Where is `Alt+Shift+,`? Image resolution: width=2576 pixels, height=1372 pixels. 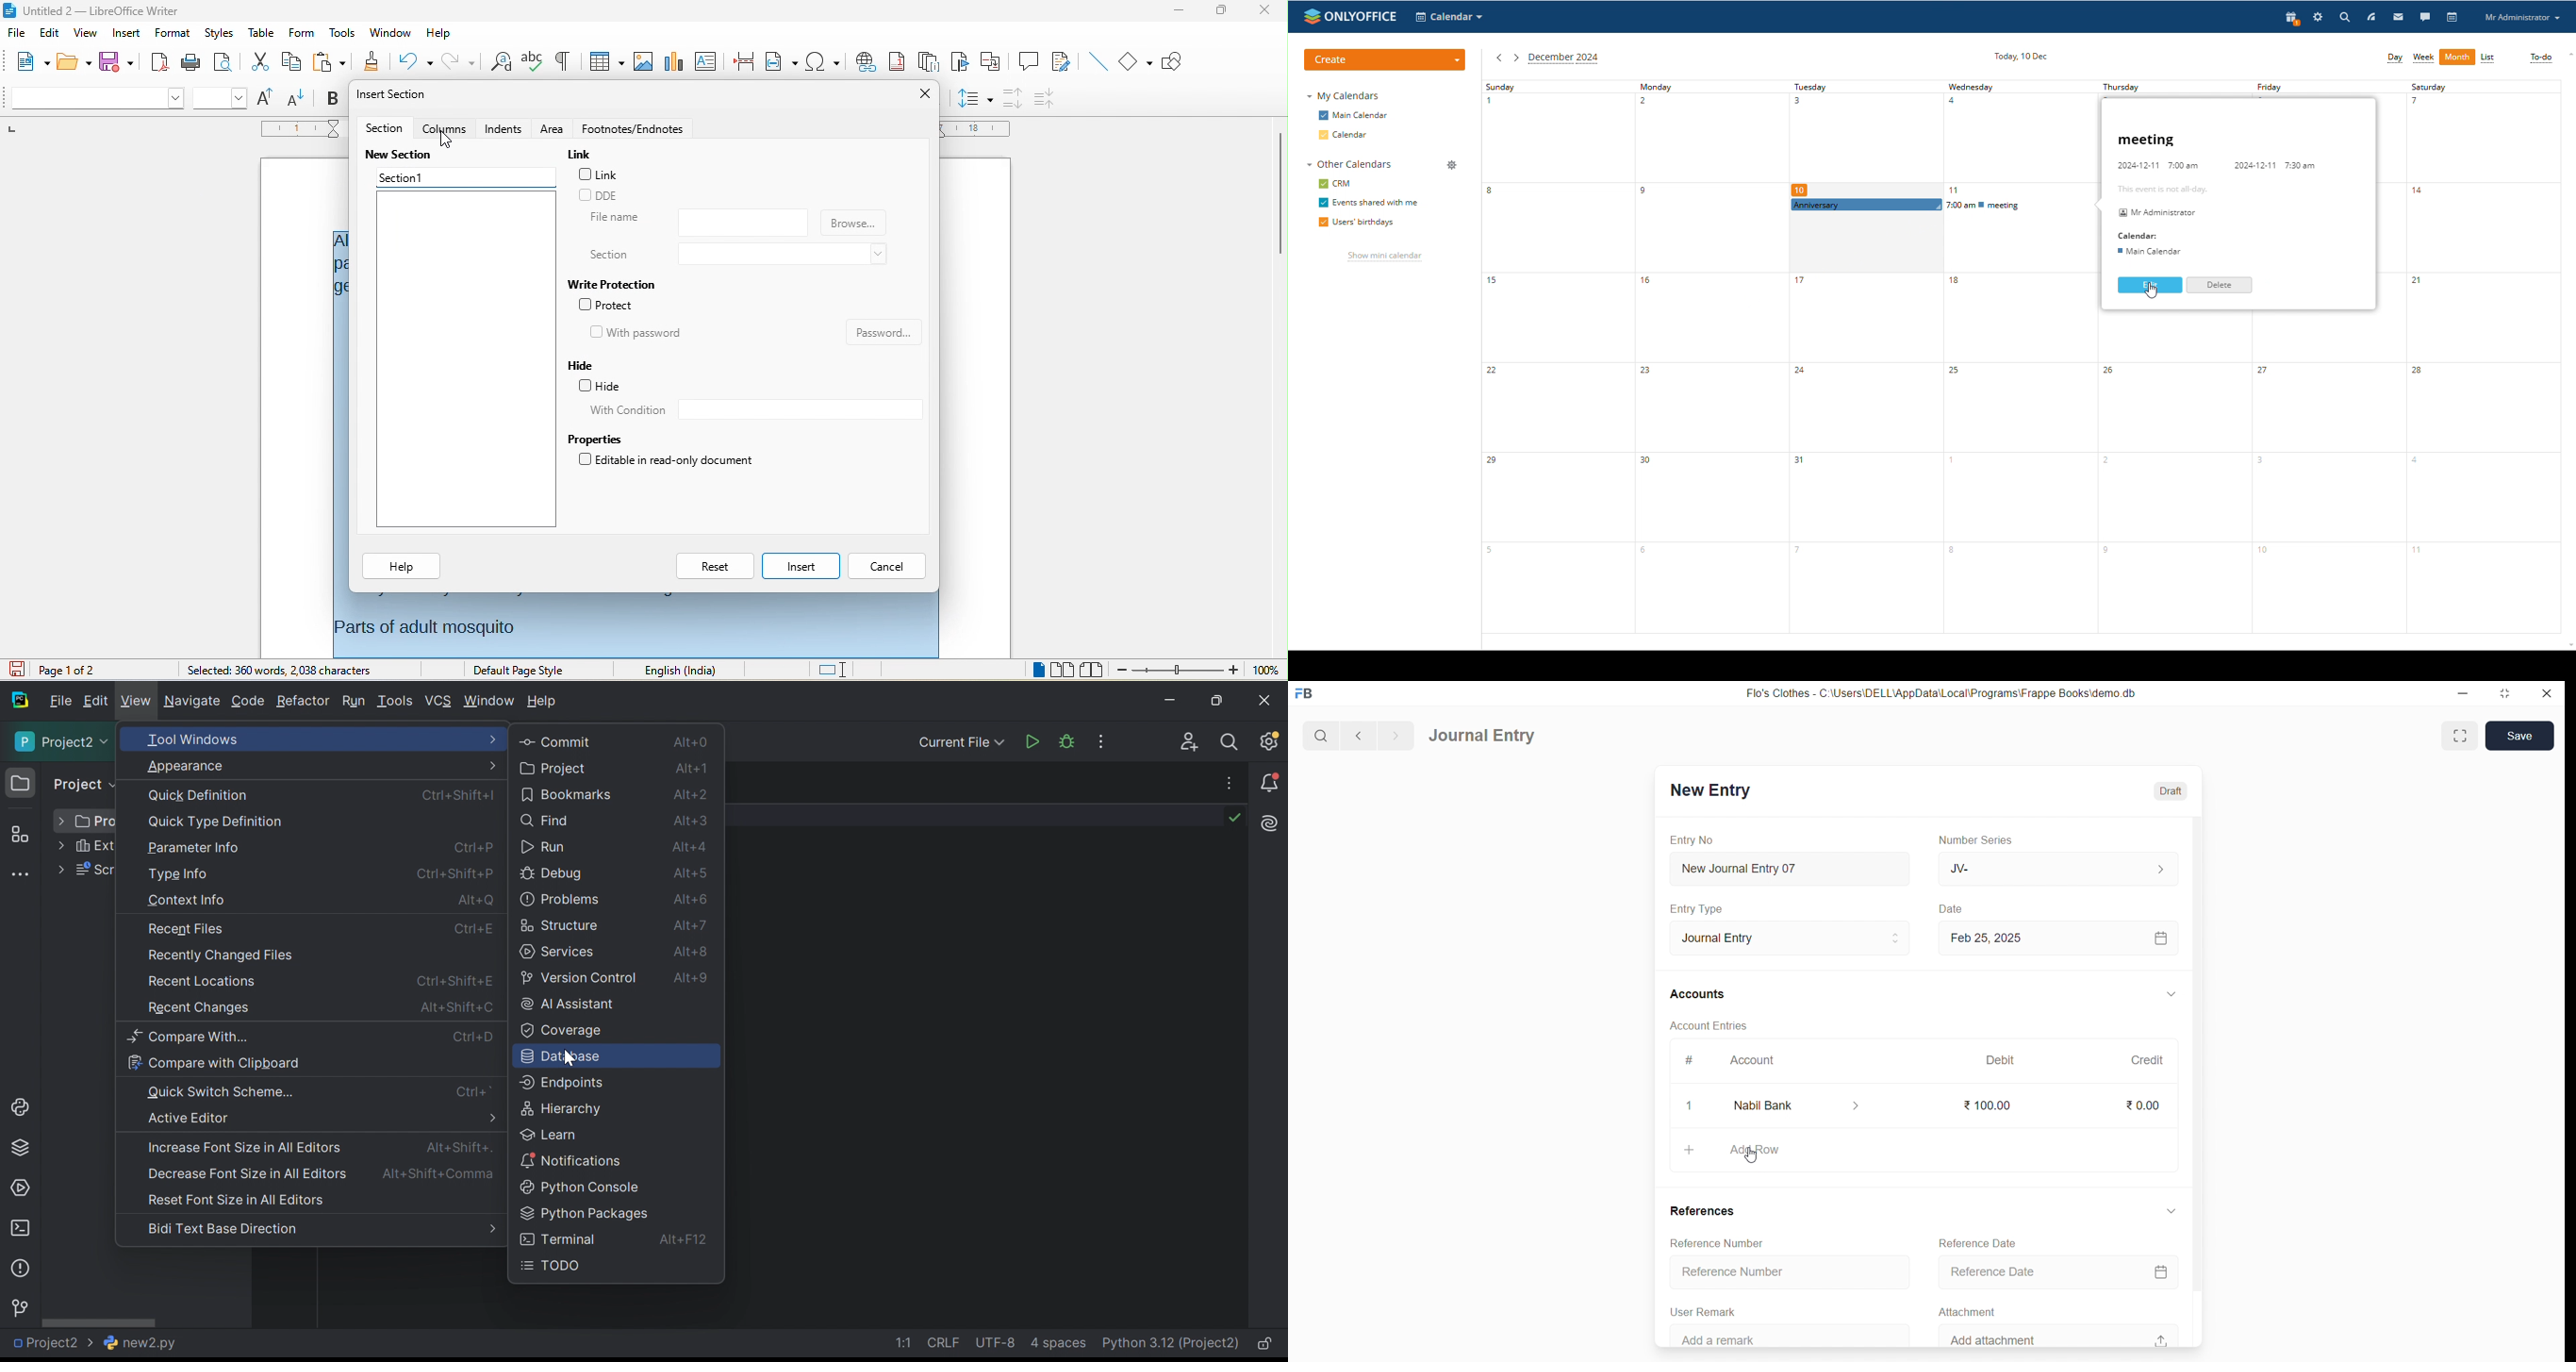
Alt+Shift+, is located at coordinates (439, 1175).